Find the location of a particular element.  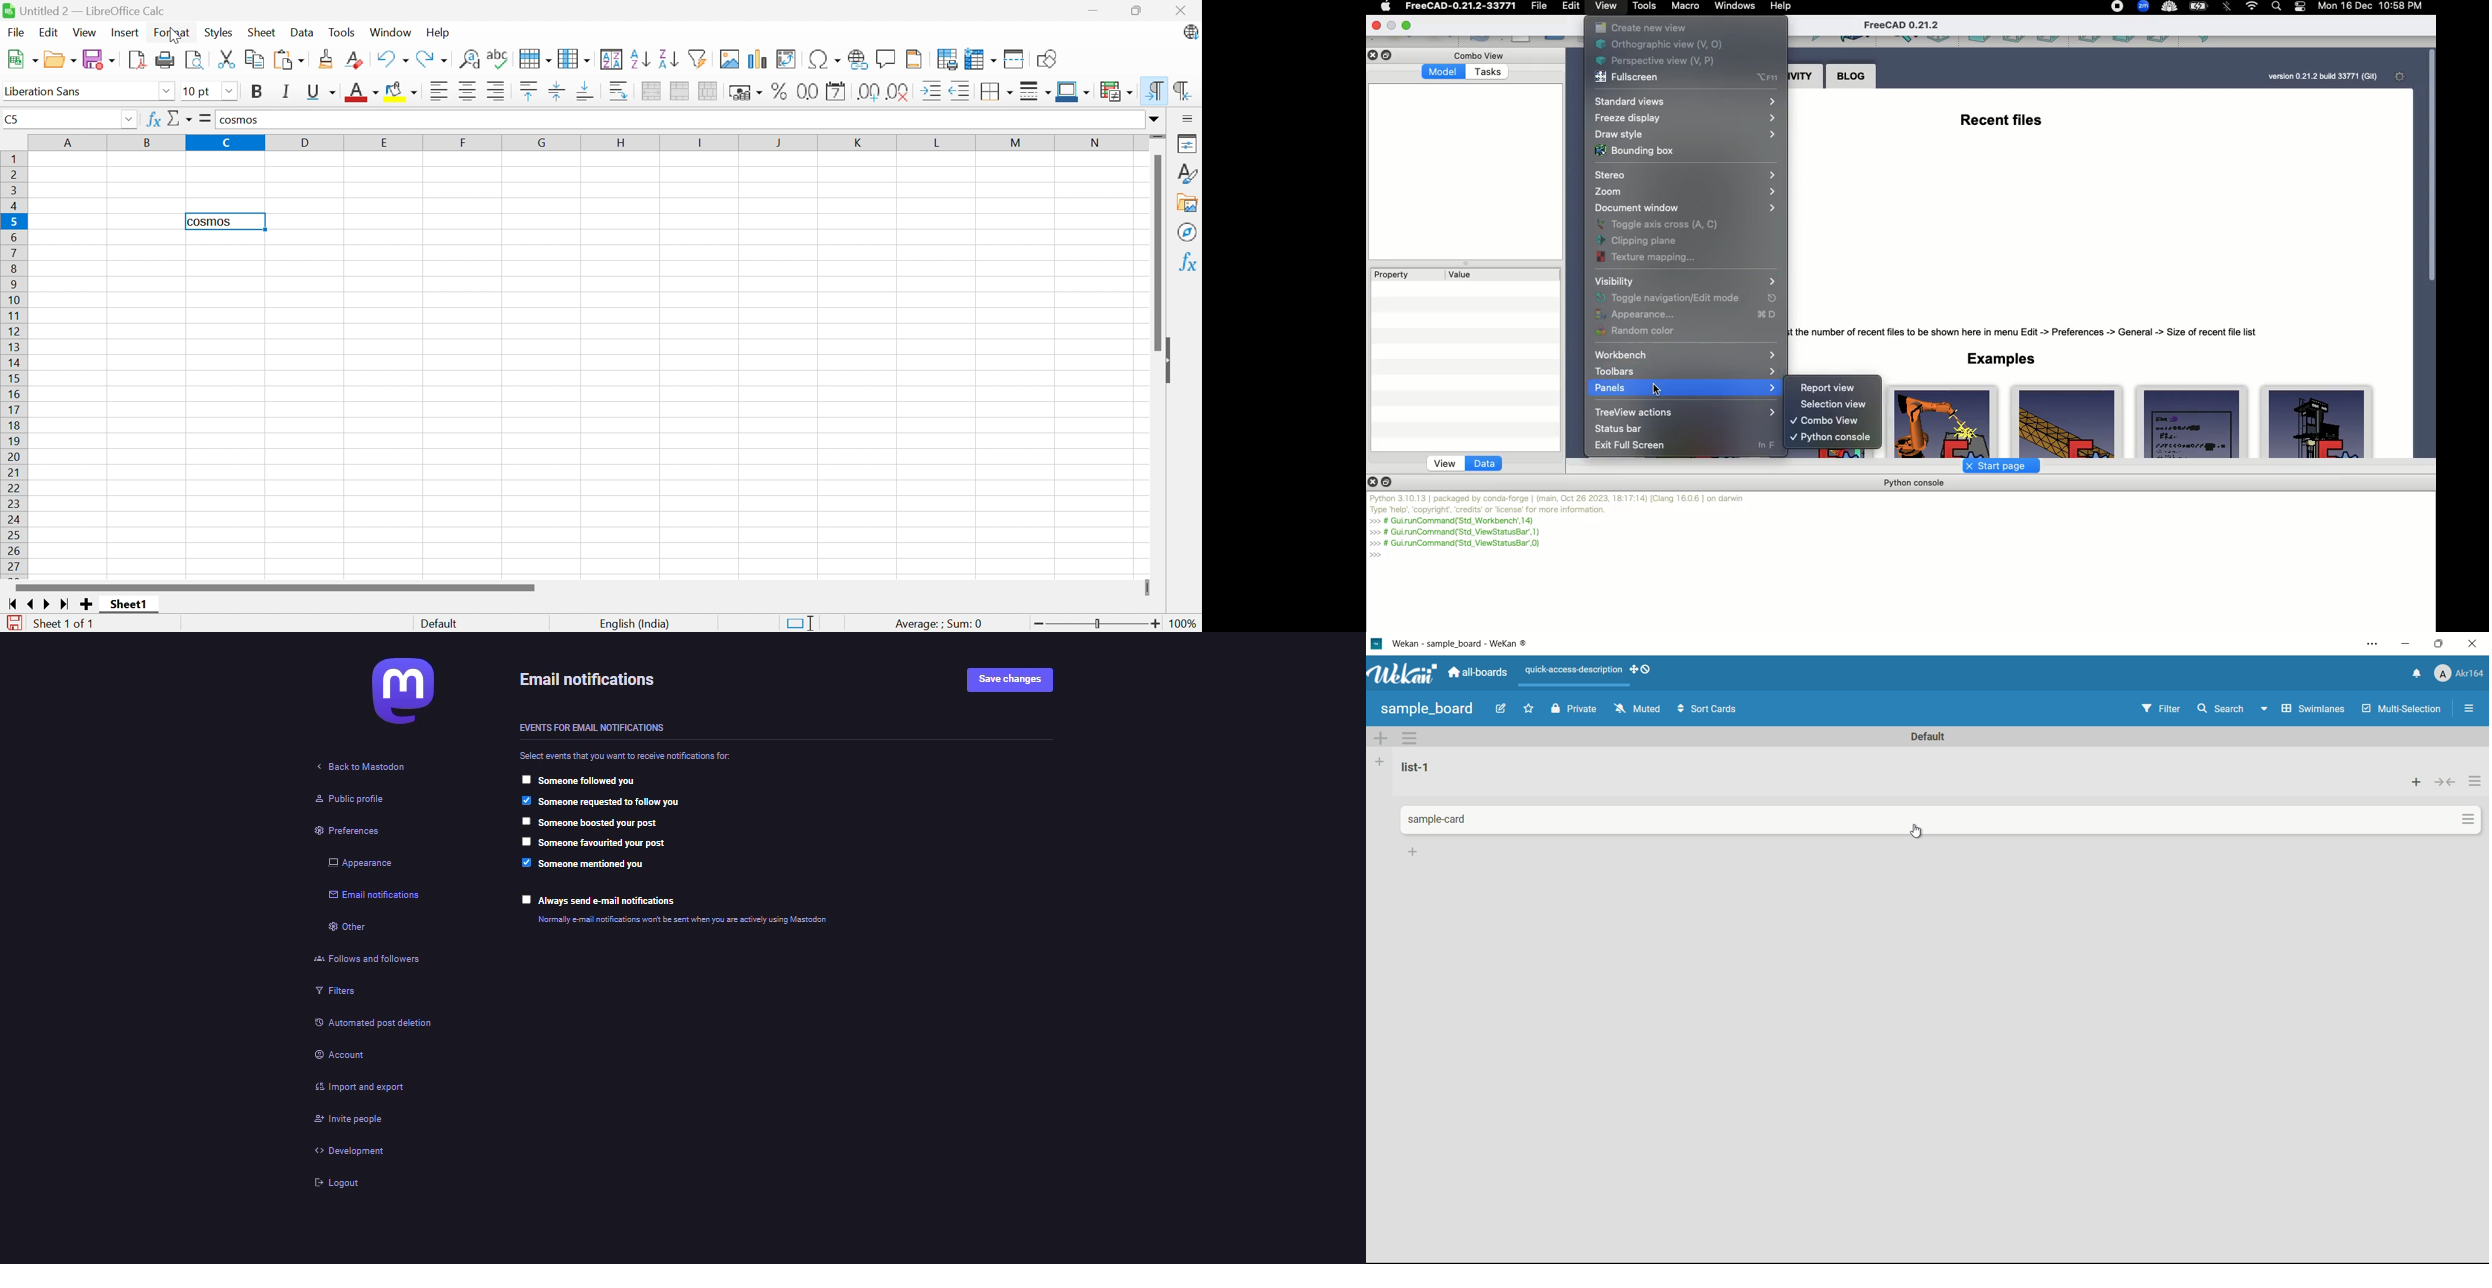

collapse is located at coordinates (2446, 782).